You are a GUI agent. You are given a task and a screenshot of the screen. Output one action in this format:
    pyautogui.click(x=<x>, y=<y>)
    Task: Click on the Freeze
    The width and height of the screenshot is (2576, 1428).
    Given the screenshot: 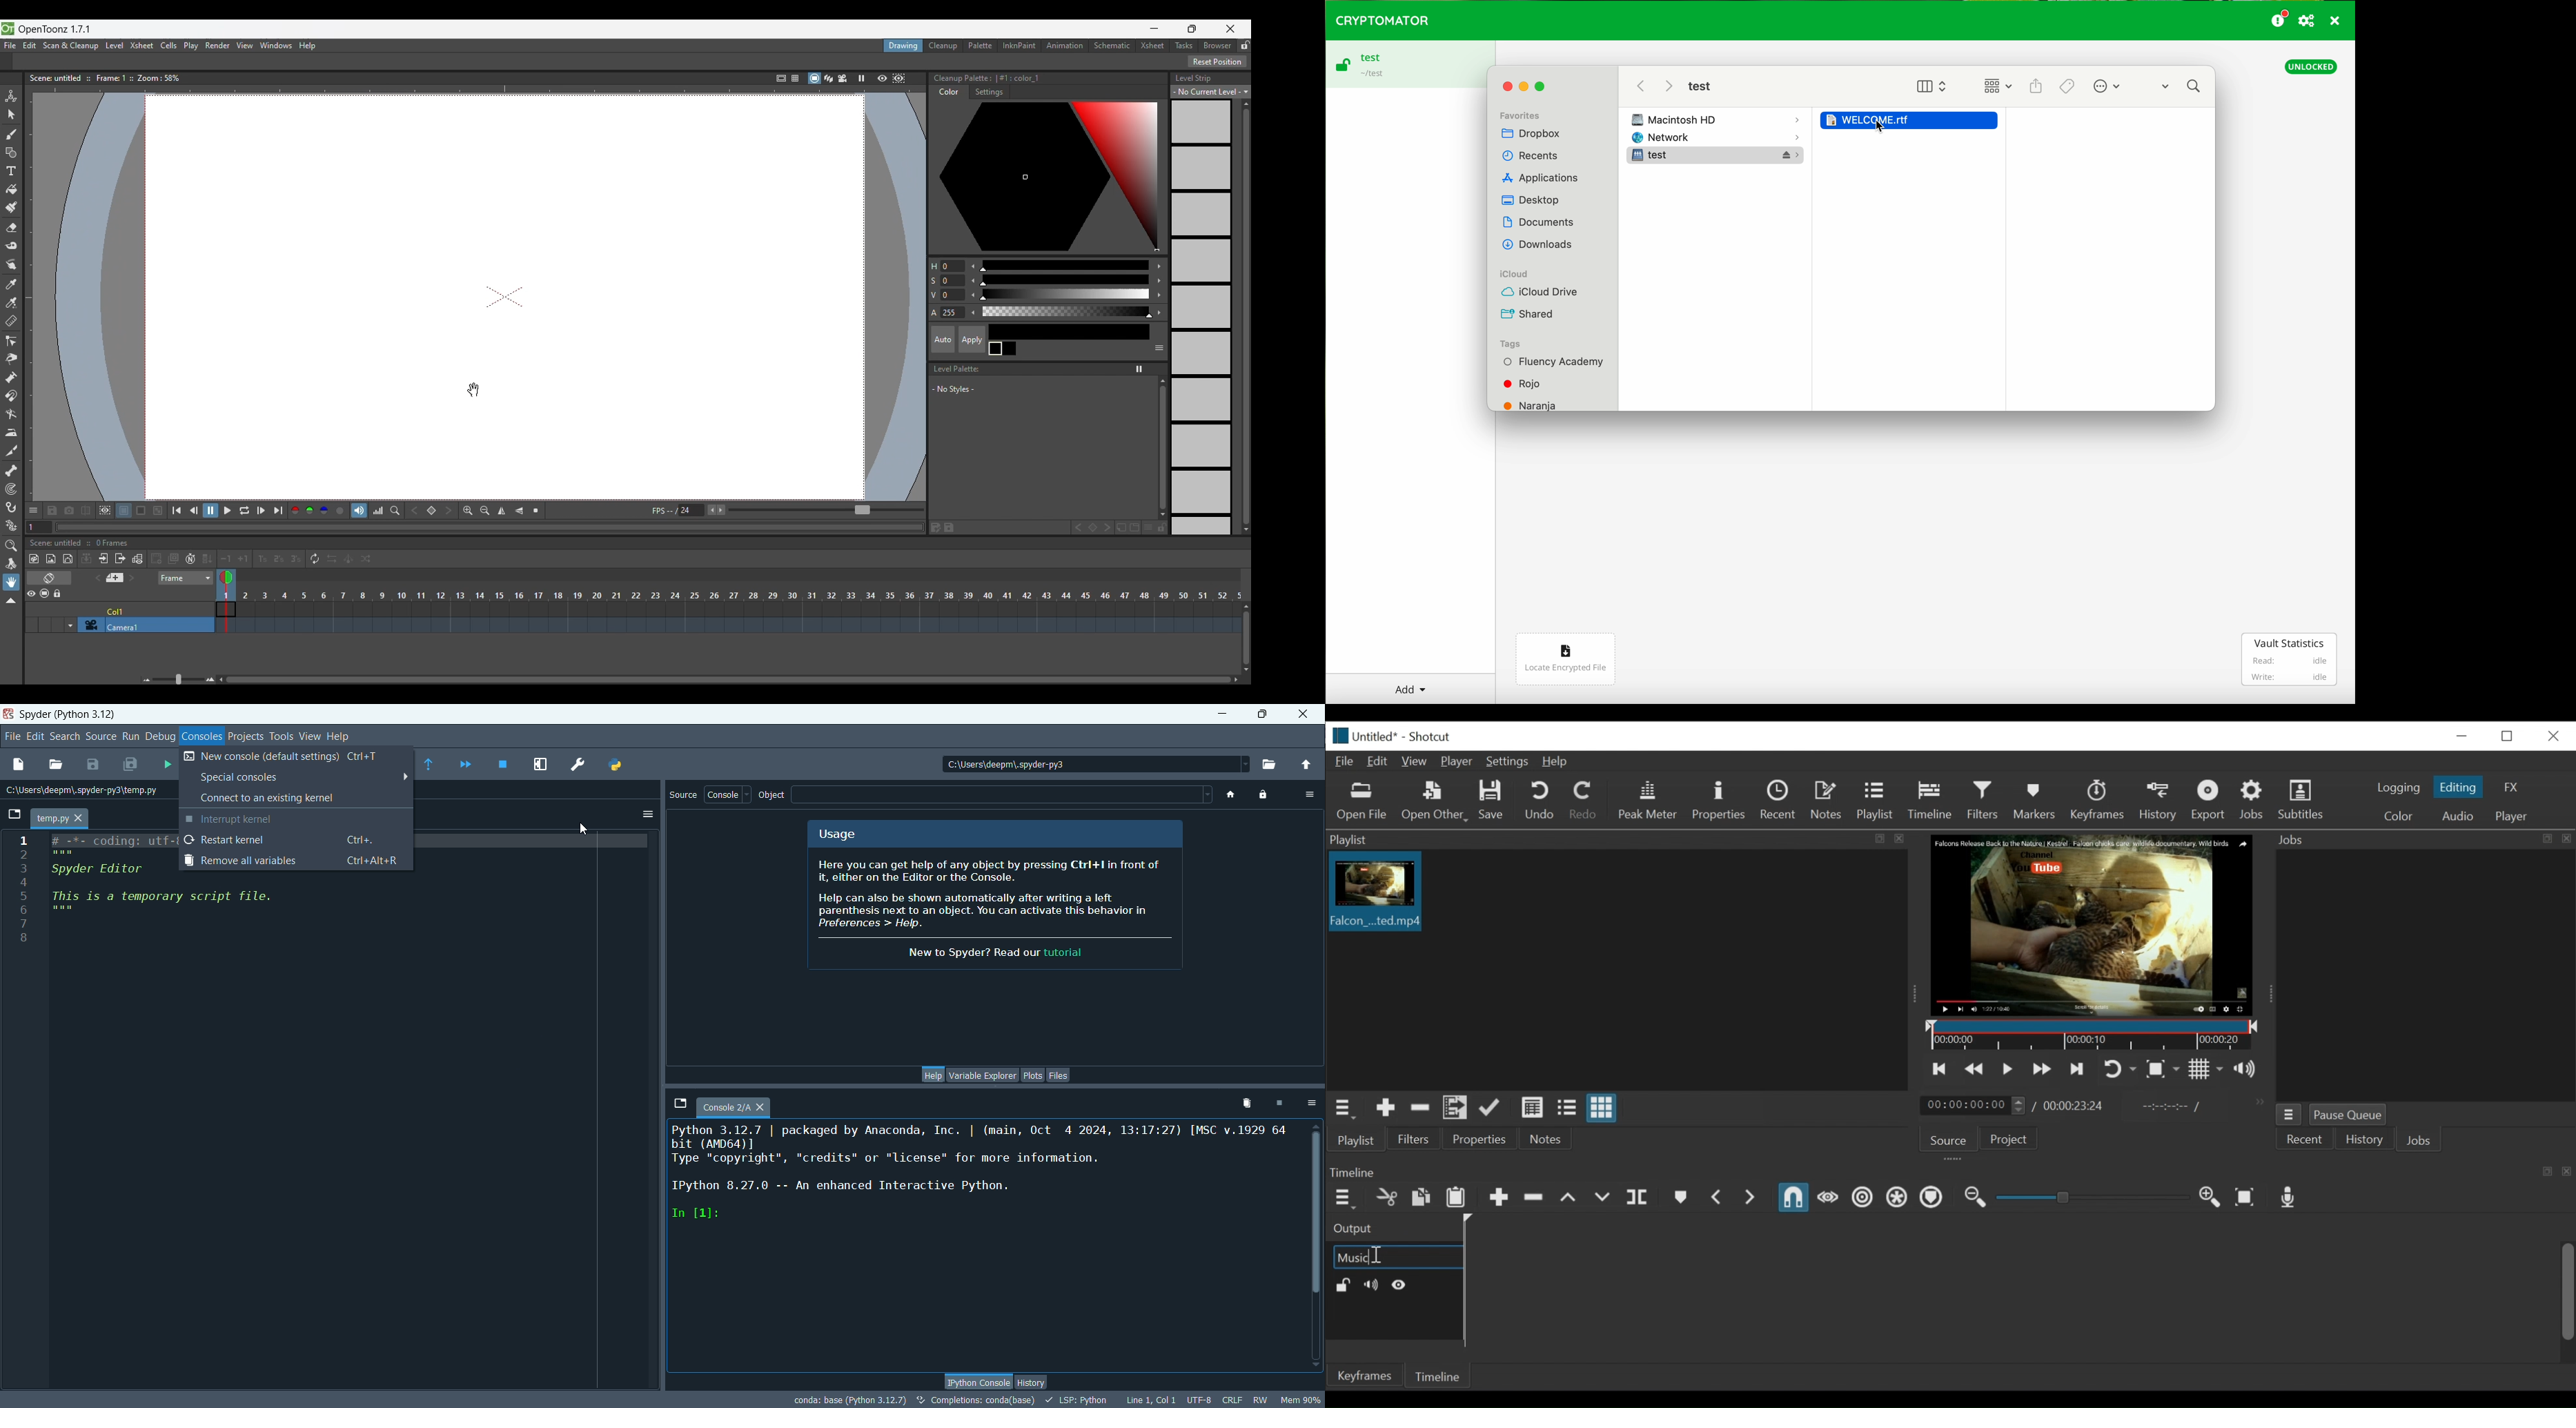 What is the action you would take?
    pyautogui.click(x=1140, y=369)
    